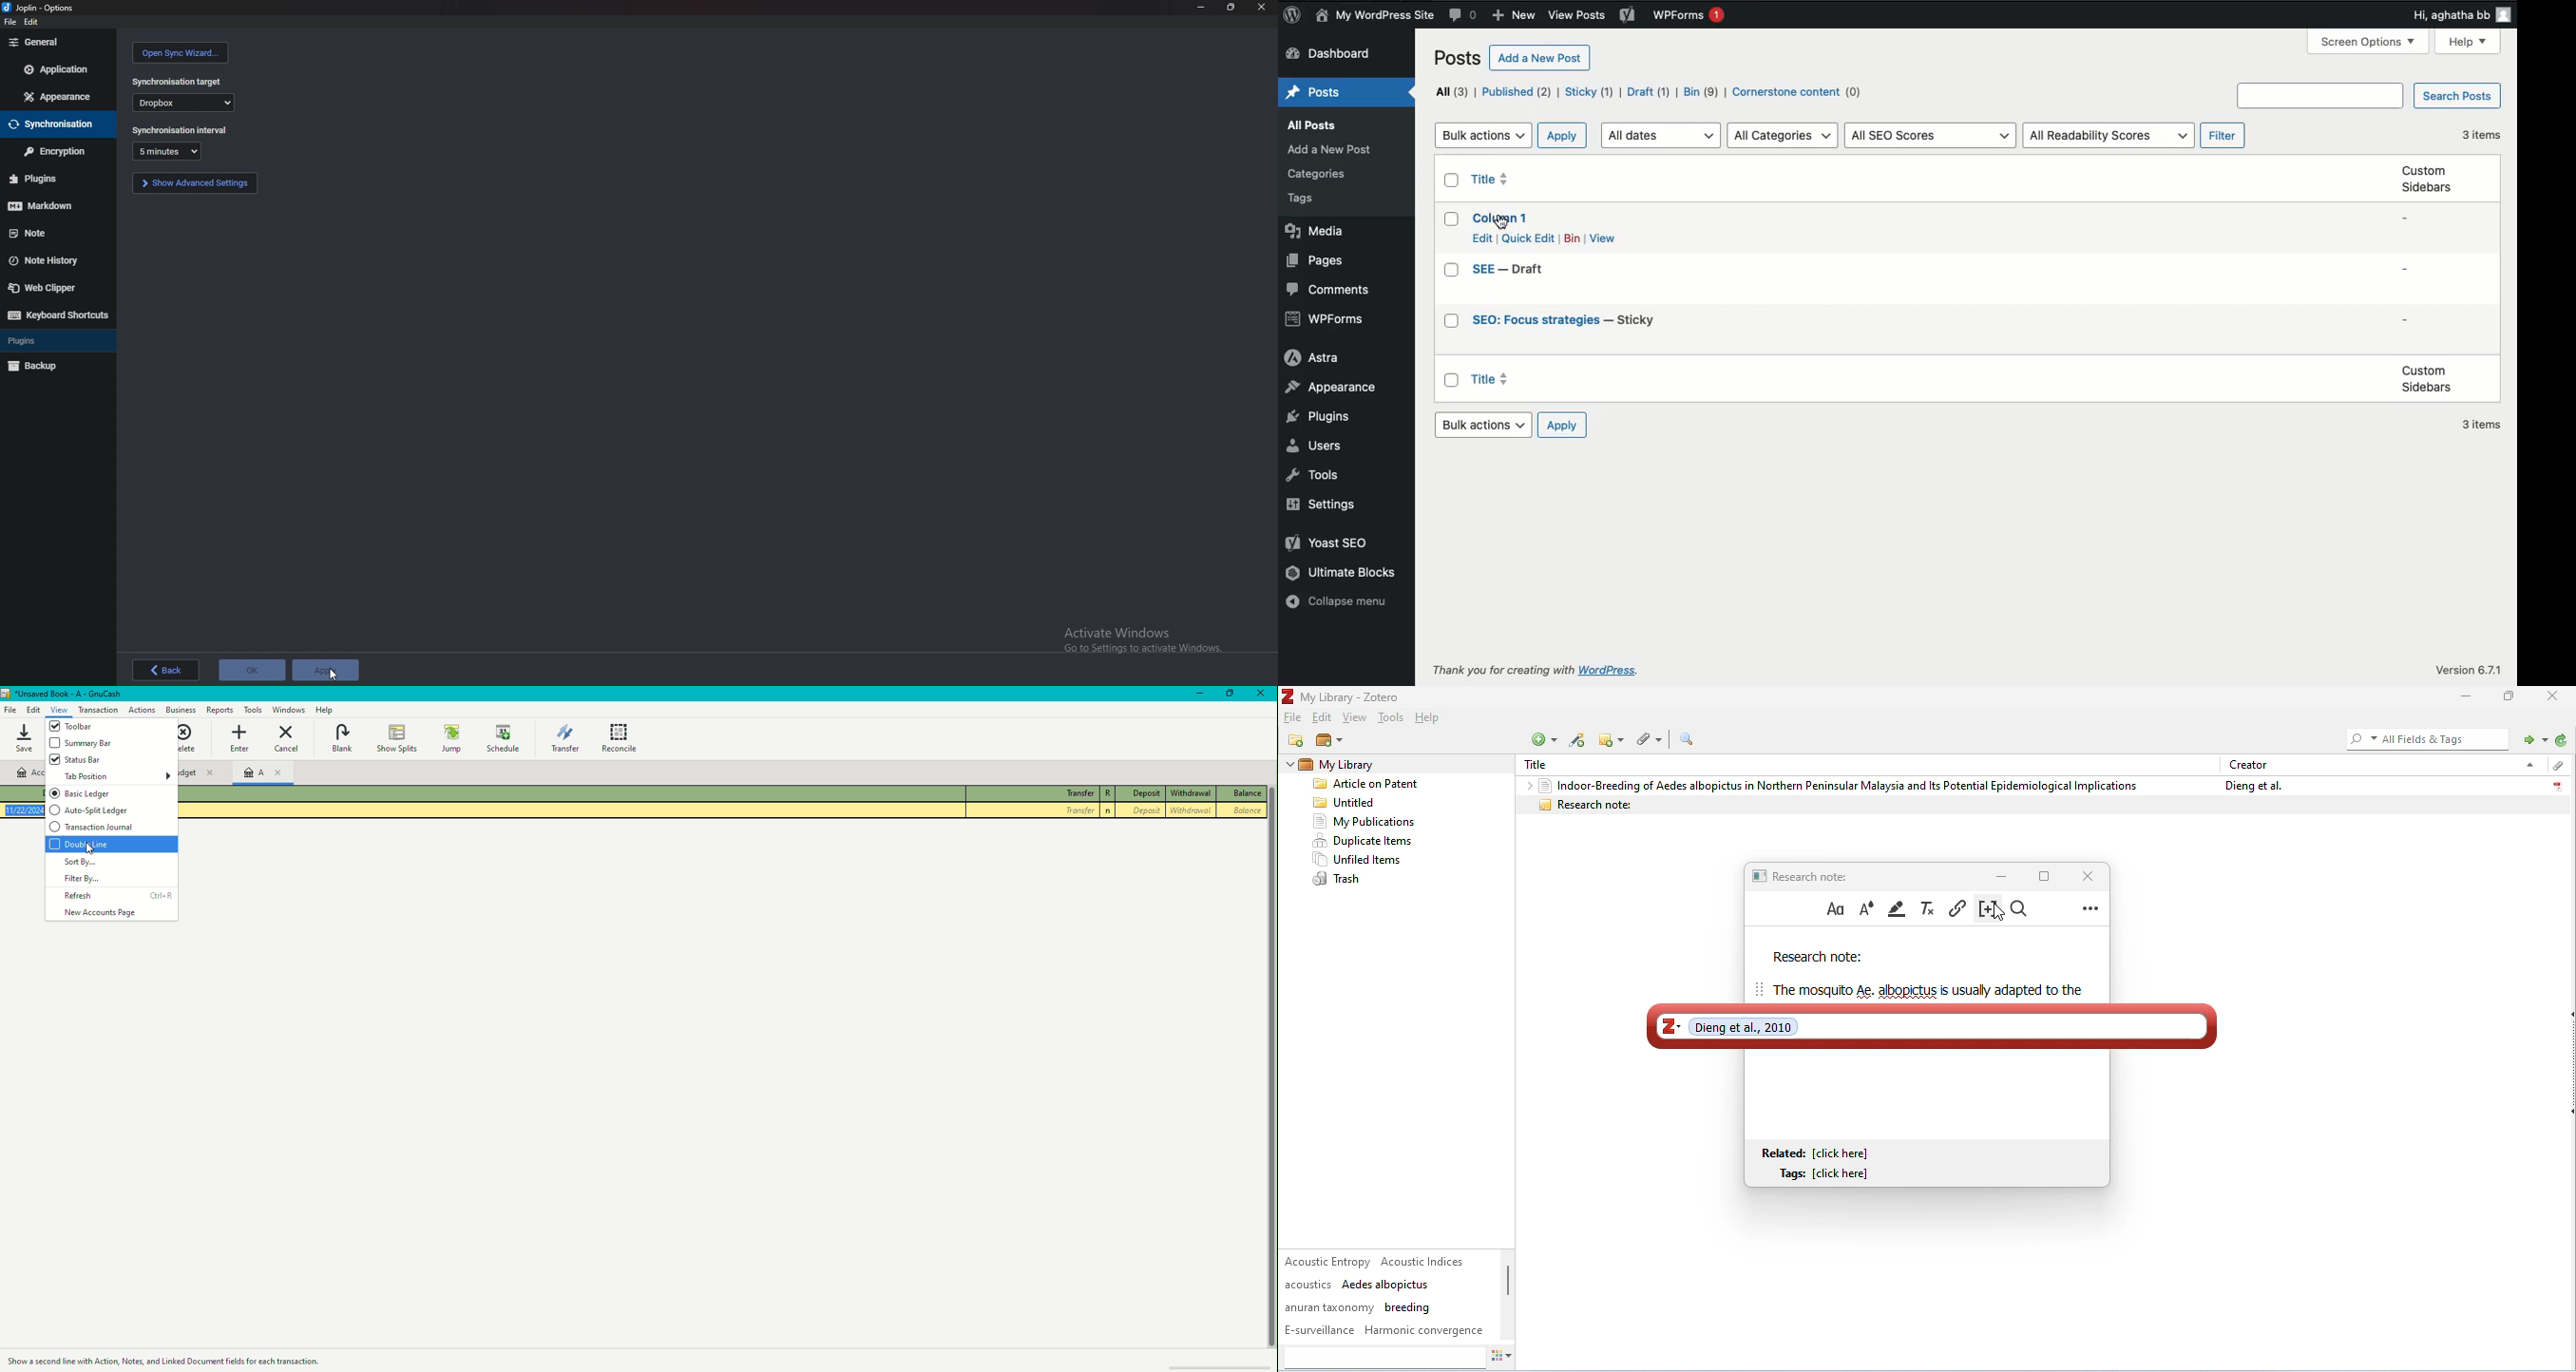 This screenshot has width=2576, height=1372. What do you see at coordinates (2532, 738) in the screenshot?
I see `locate` at bounding box center [2532, 738].